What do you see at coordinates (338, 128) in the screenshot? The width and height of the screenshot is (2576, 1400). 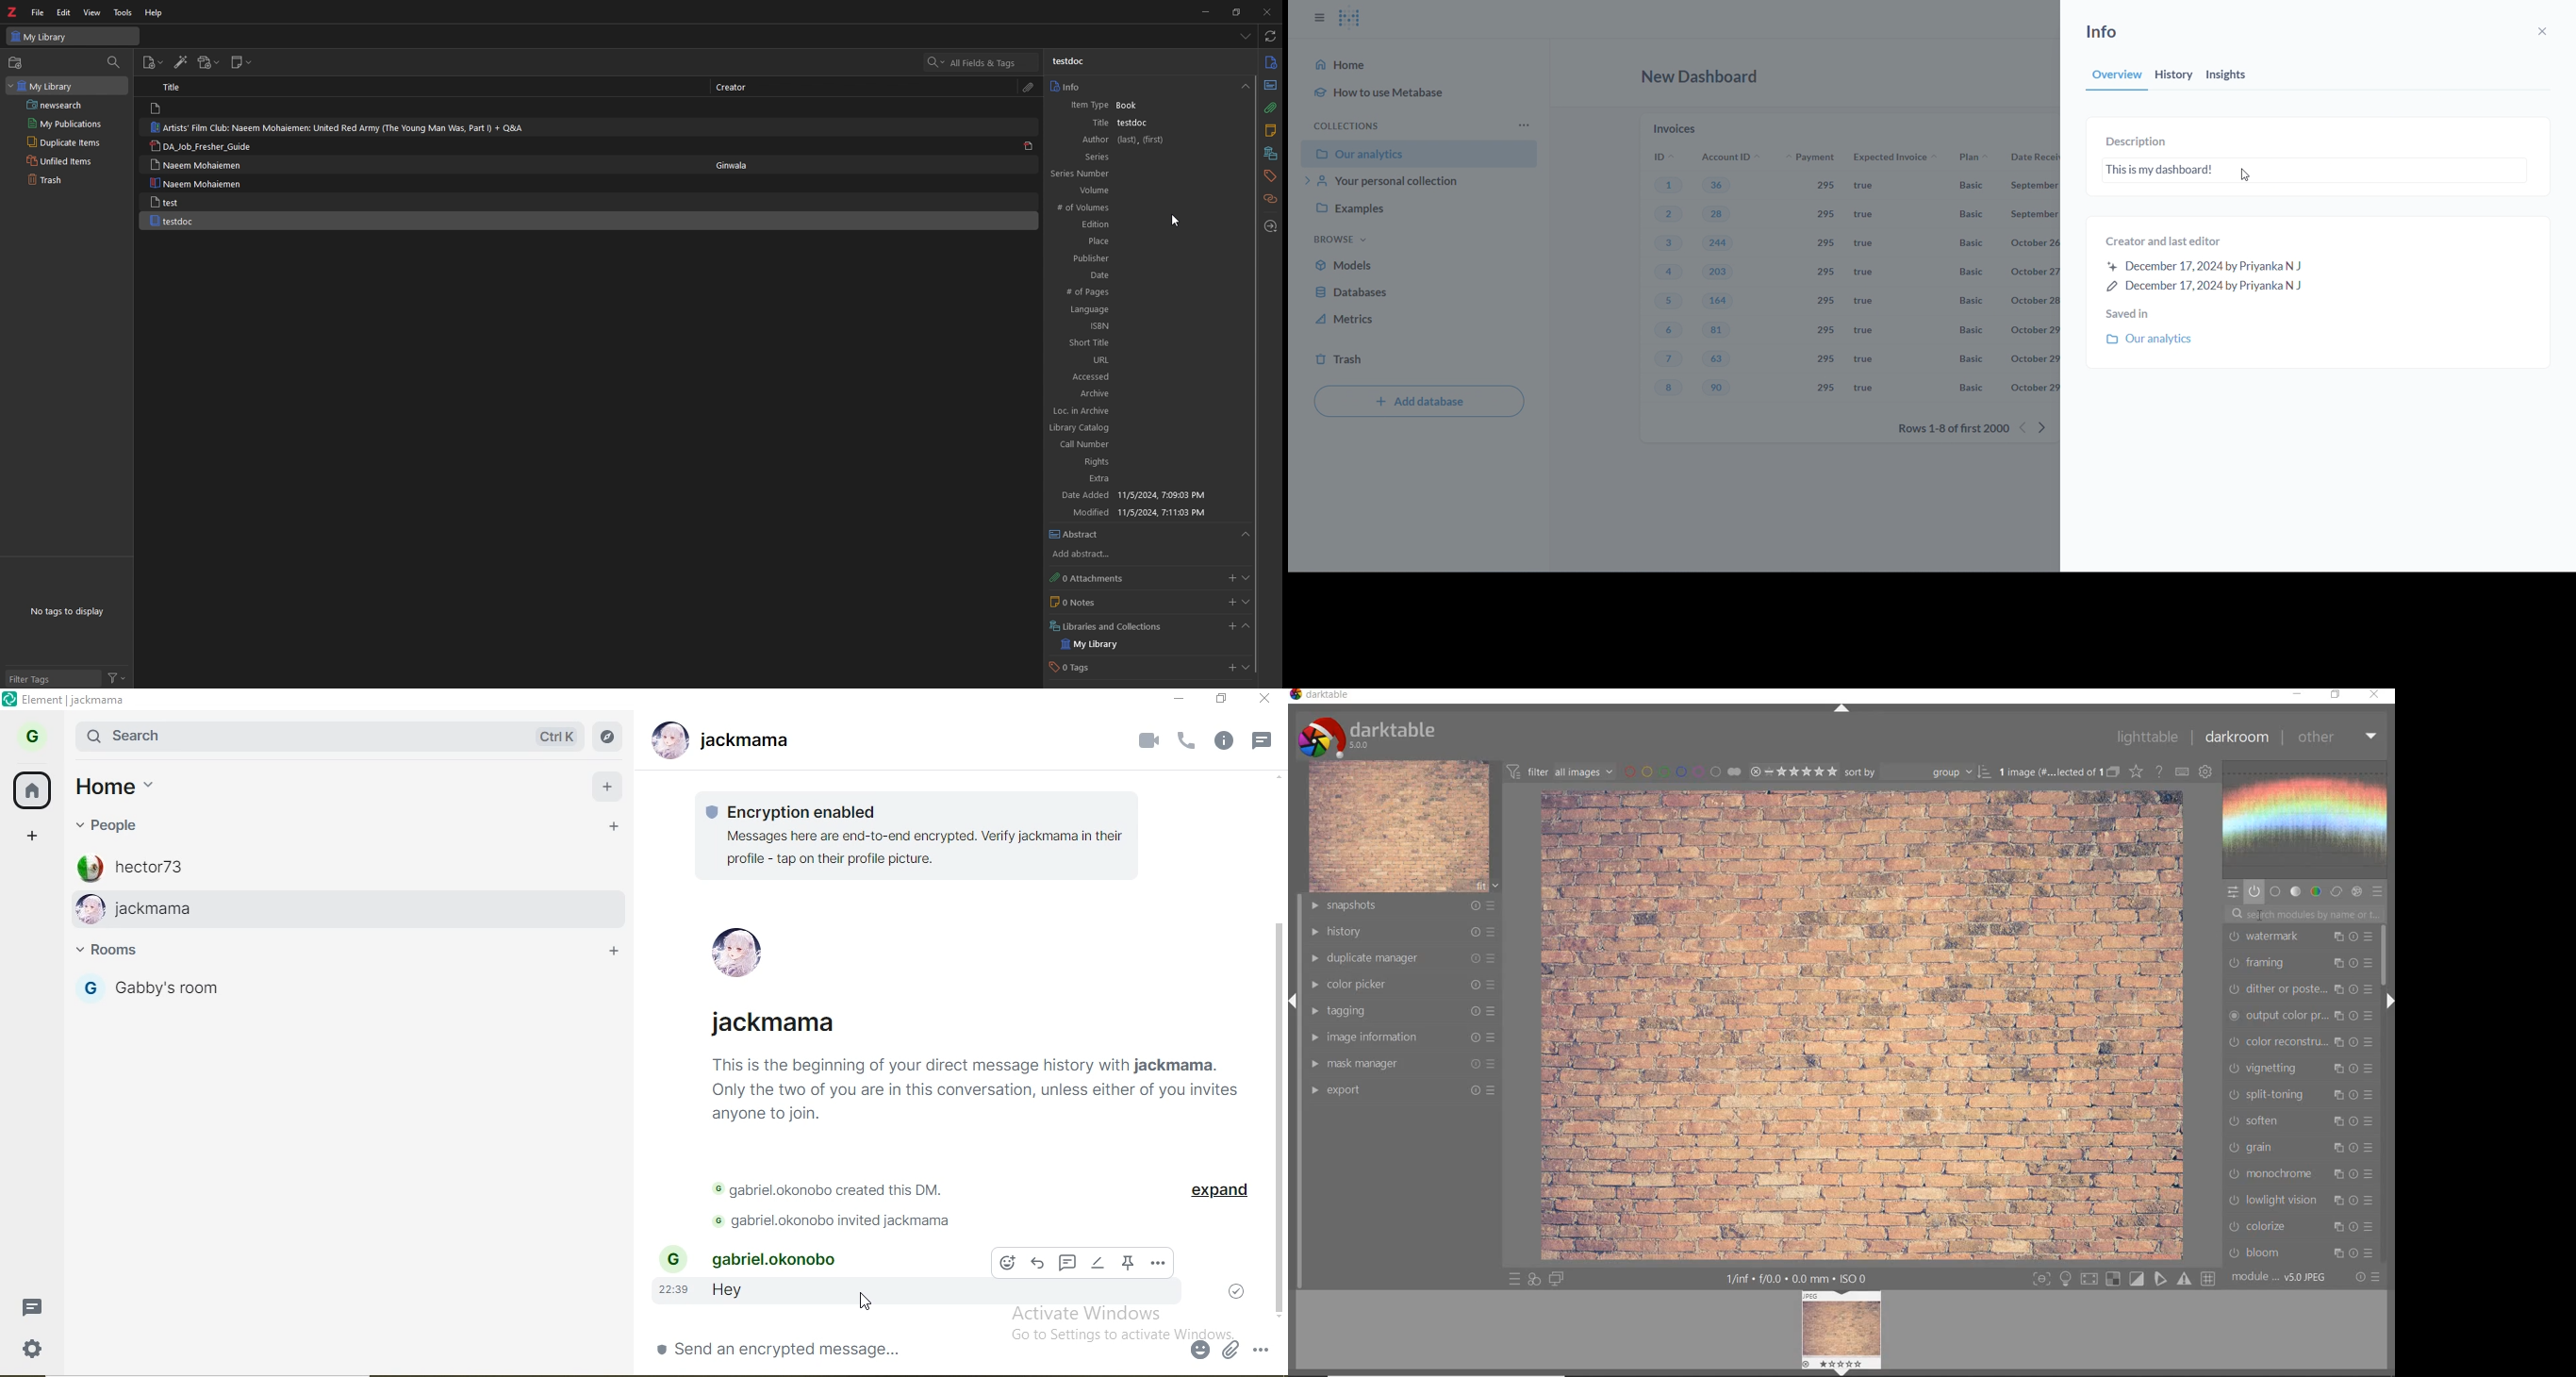 I see `Artists’ Film Club: Naeem Mohaiemen: United Red Army ` at bounding box center [338, 128].